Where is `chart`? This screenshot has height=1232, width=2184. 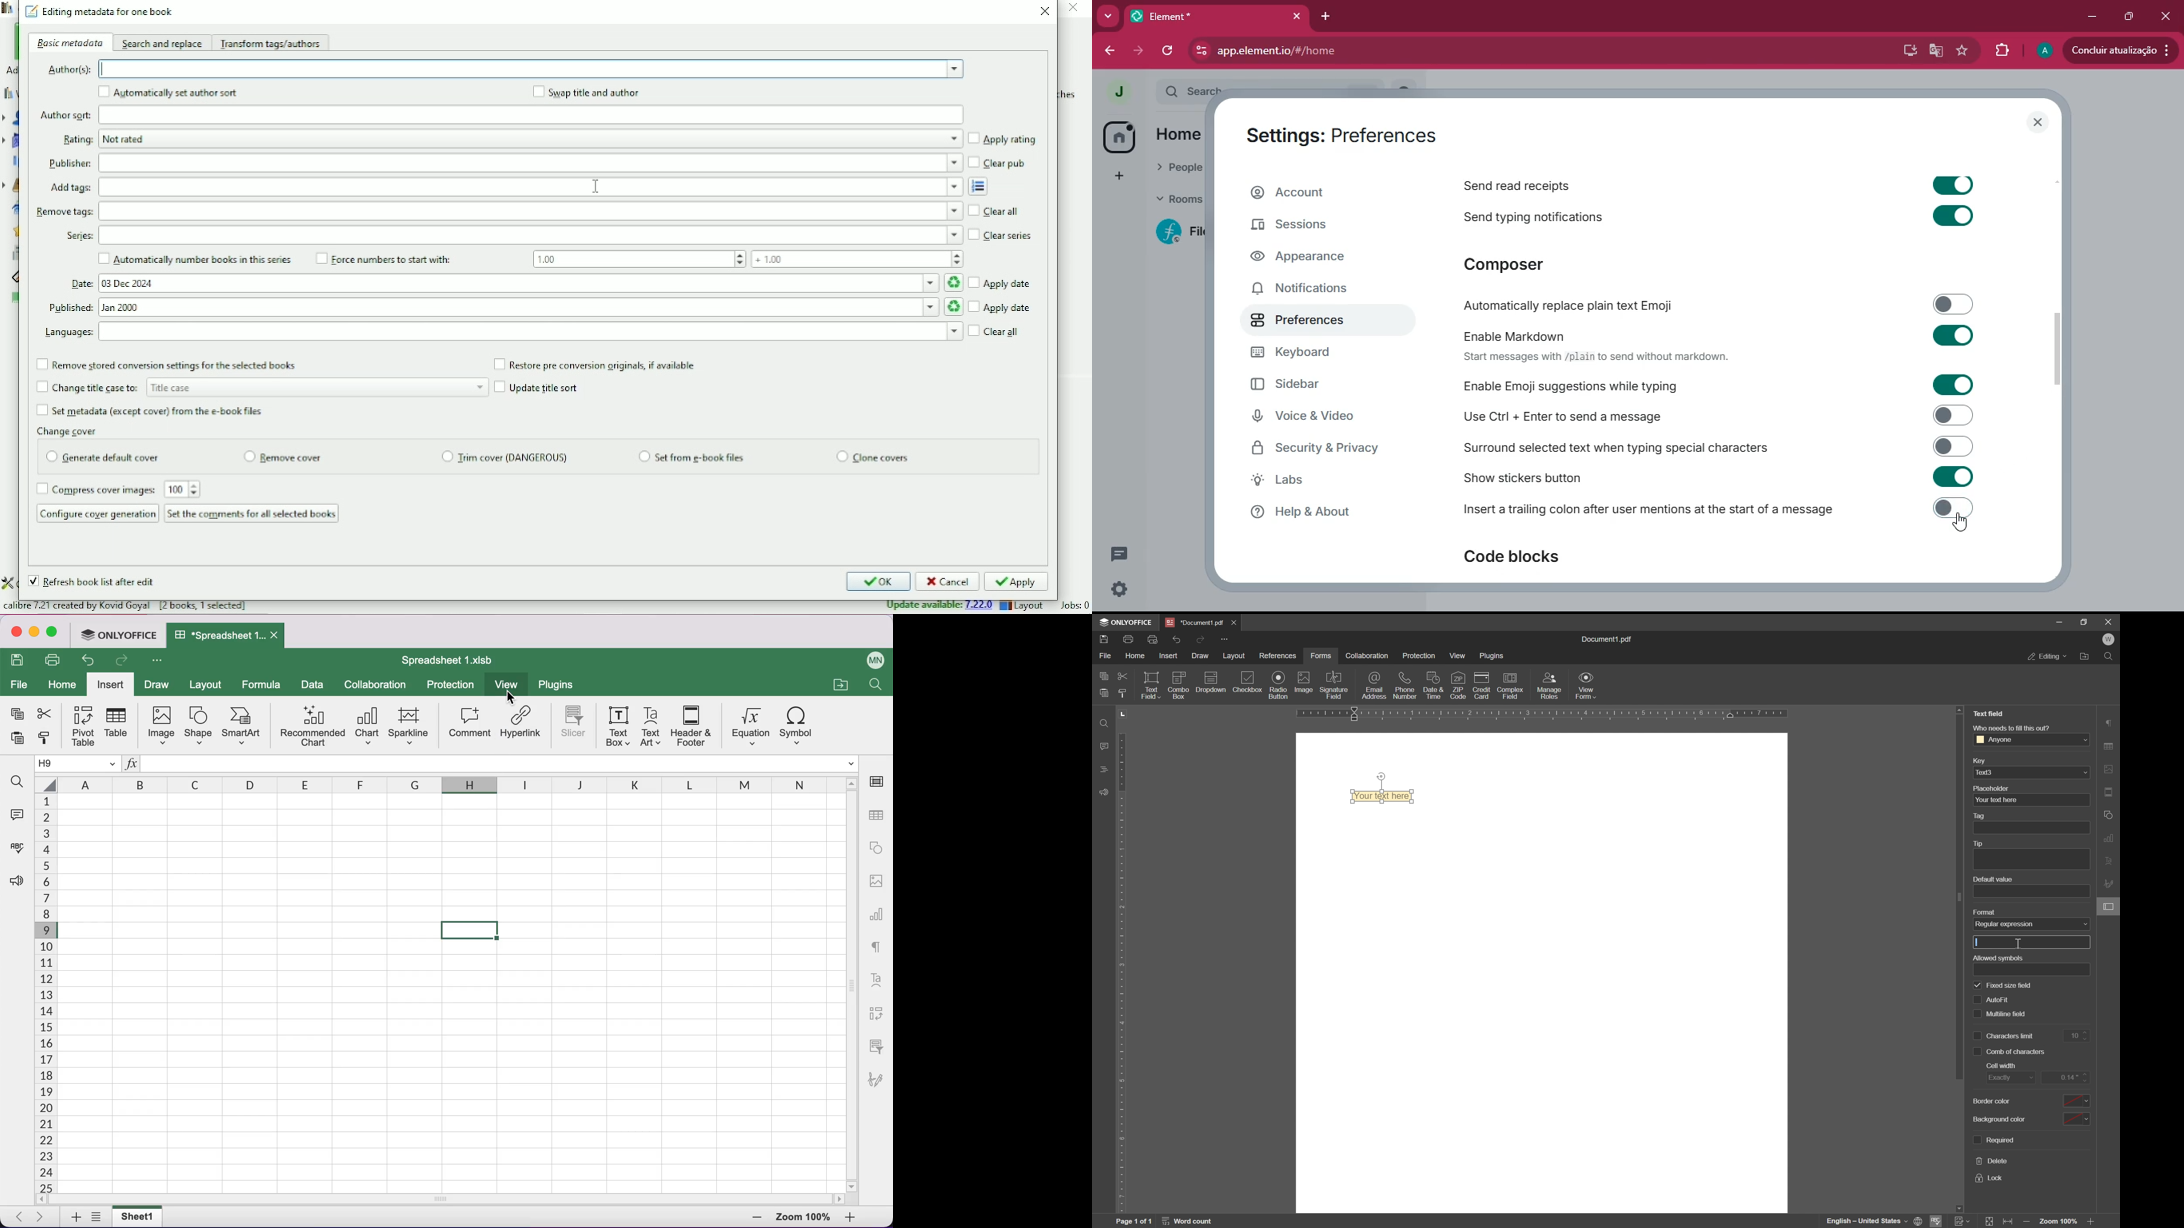 chart is located at coordinates (366, 724).